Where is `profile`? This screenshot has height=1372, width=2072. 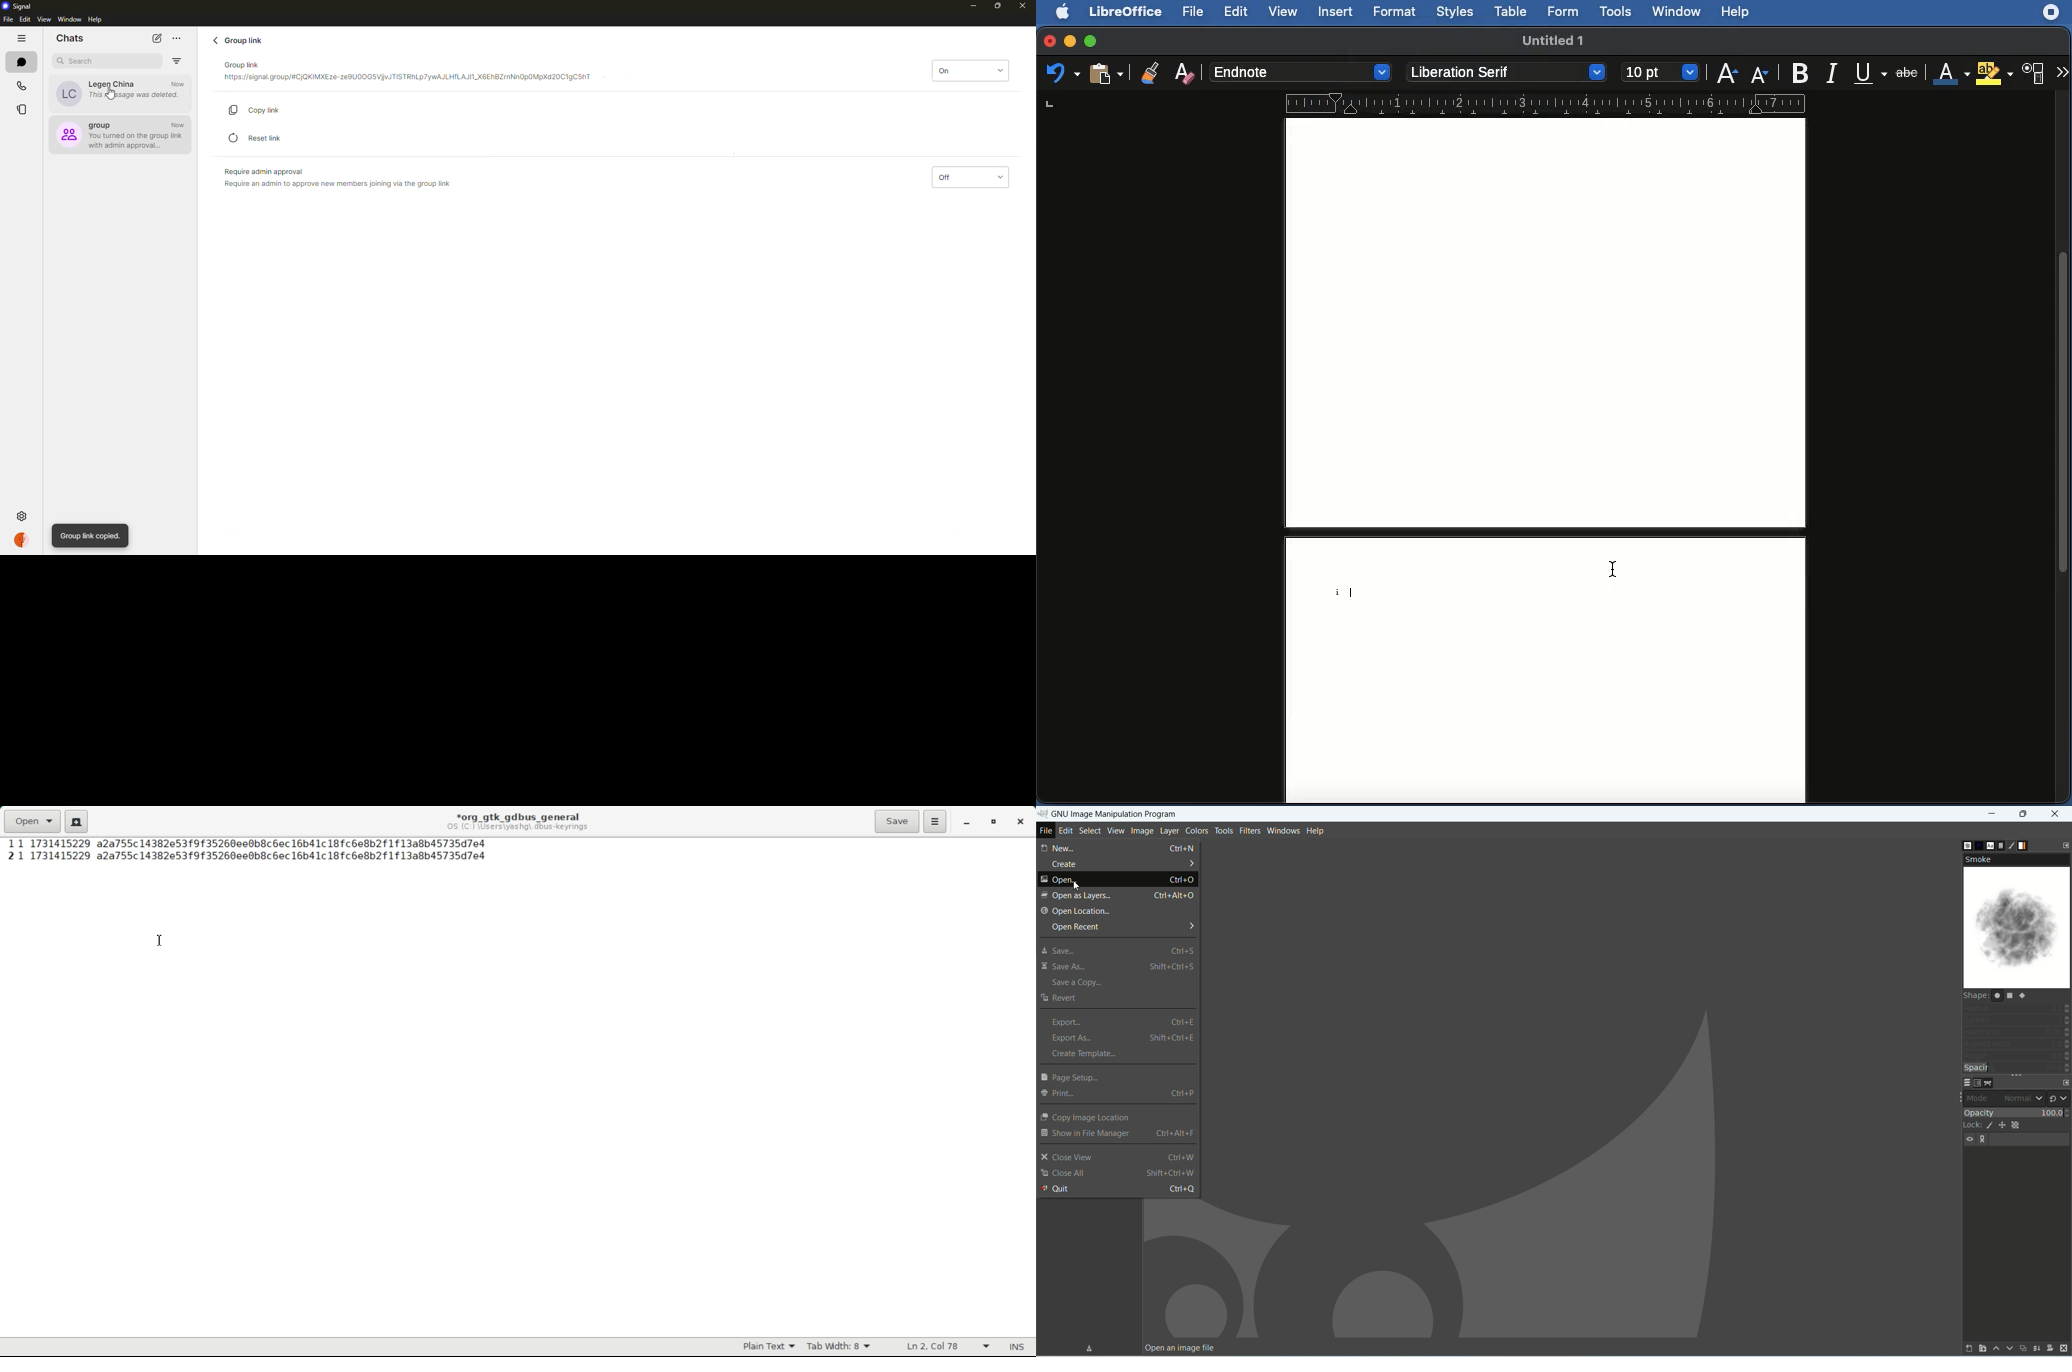 profile is located at coordinates (23, 540).